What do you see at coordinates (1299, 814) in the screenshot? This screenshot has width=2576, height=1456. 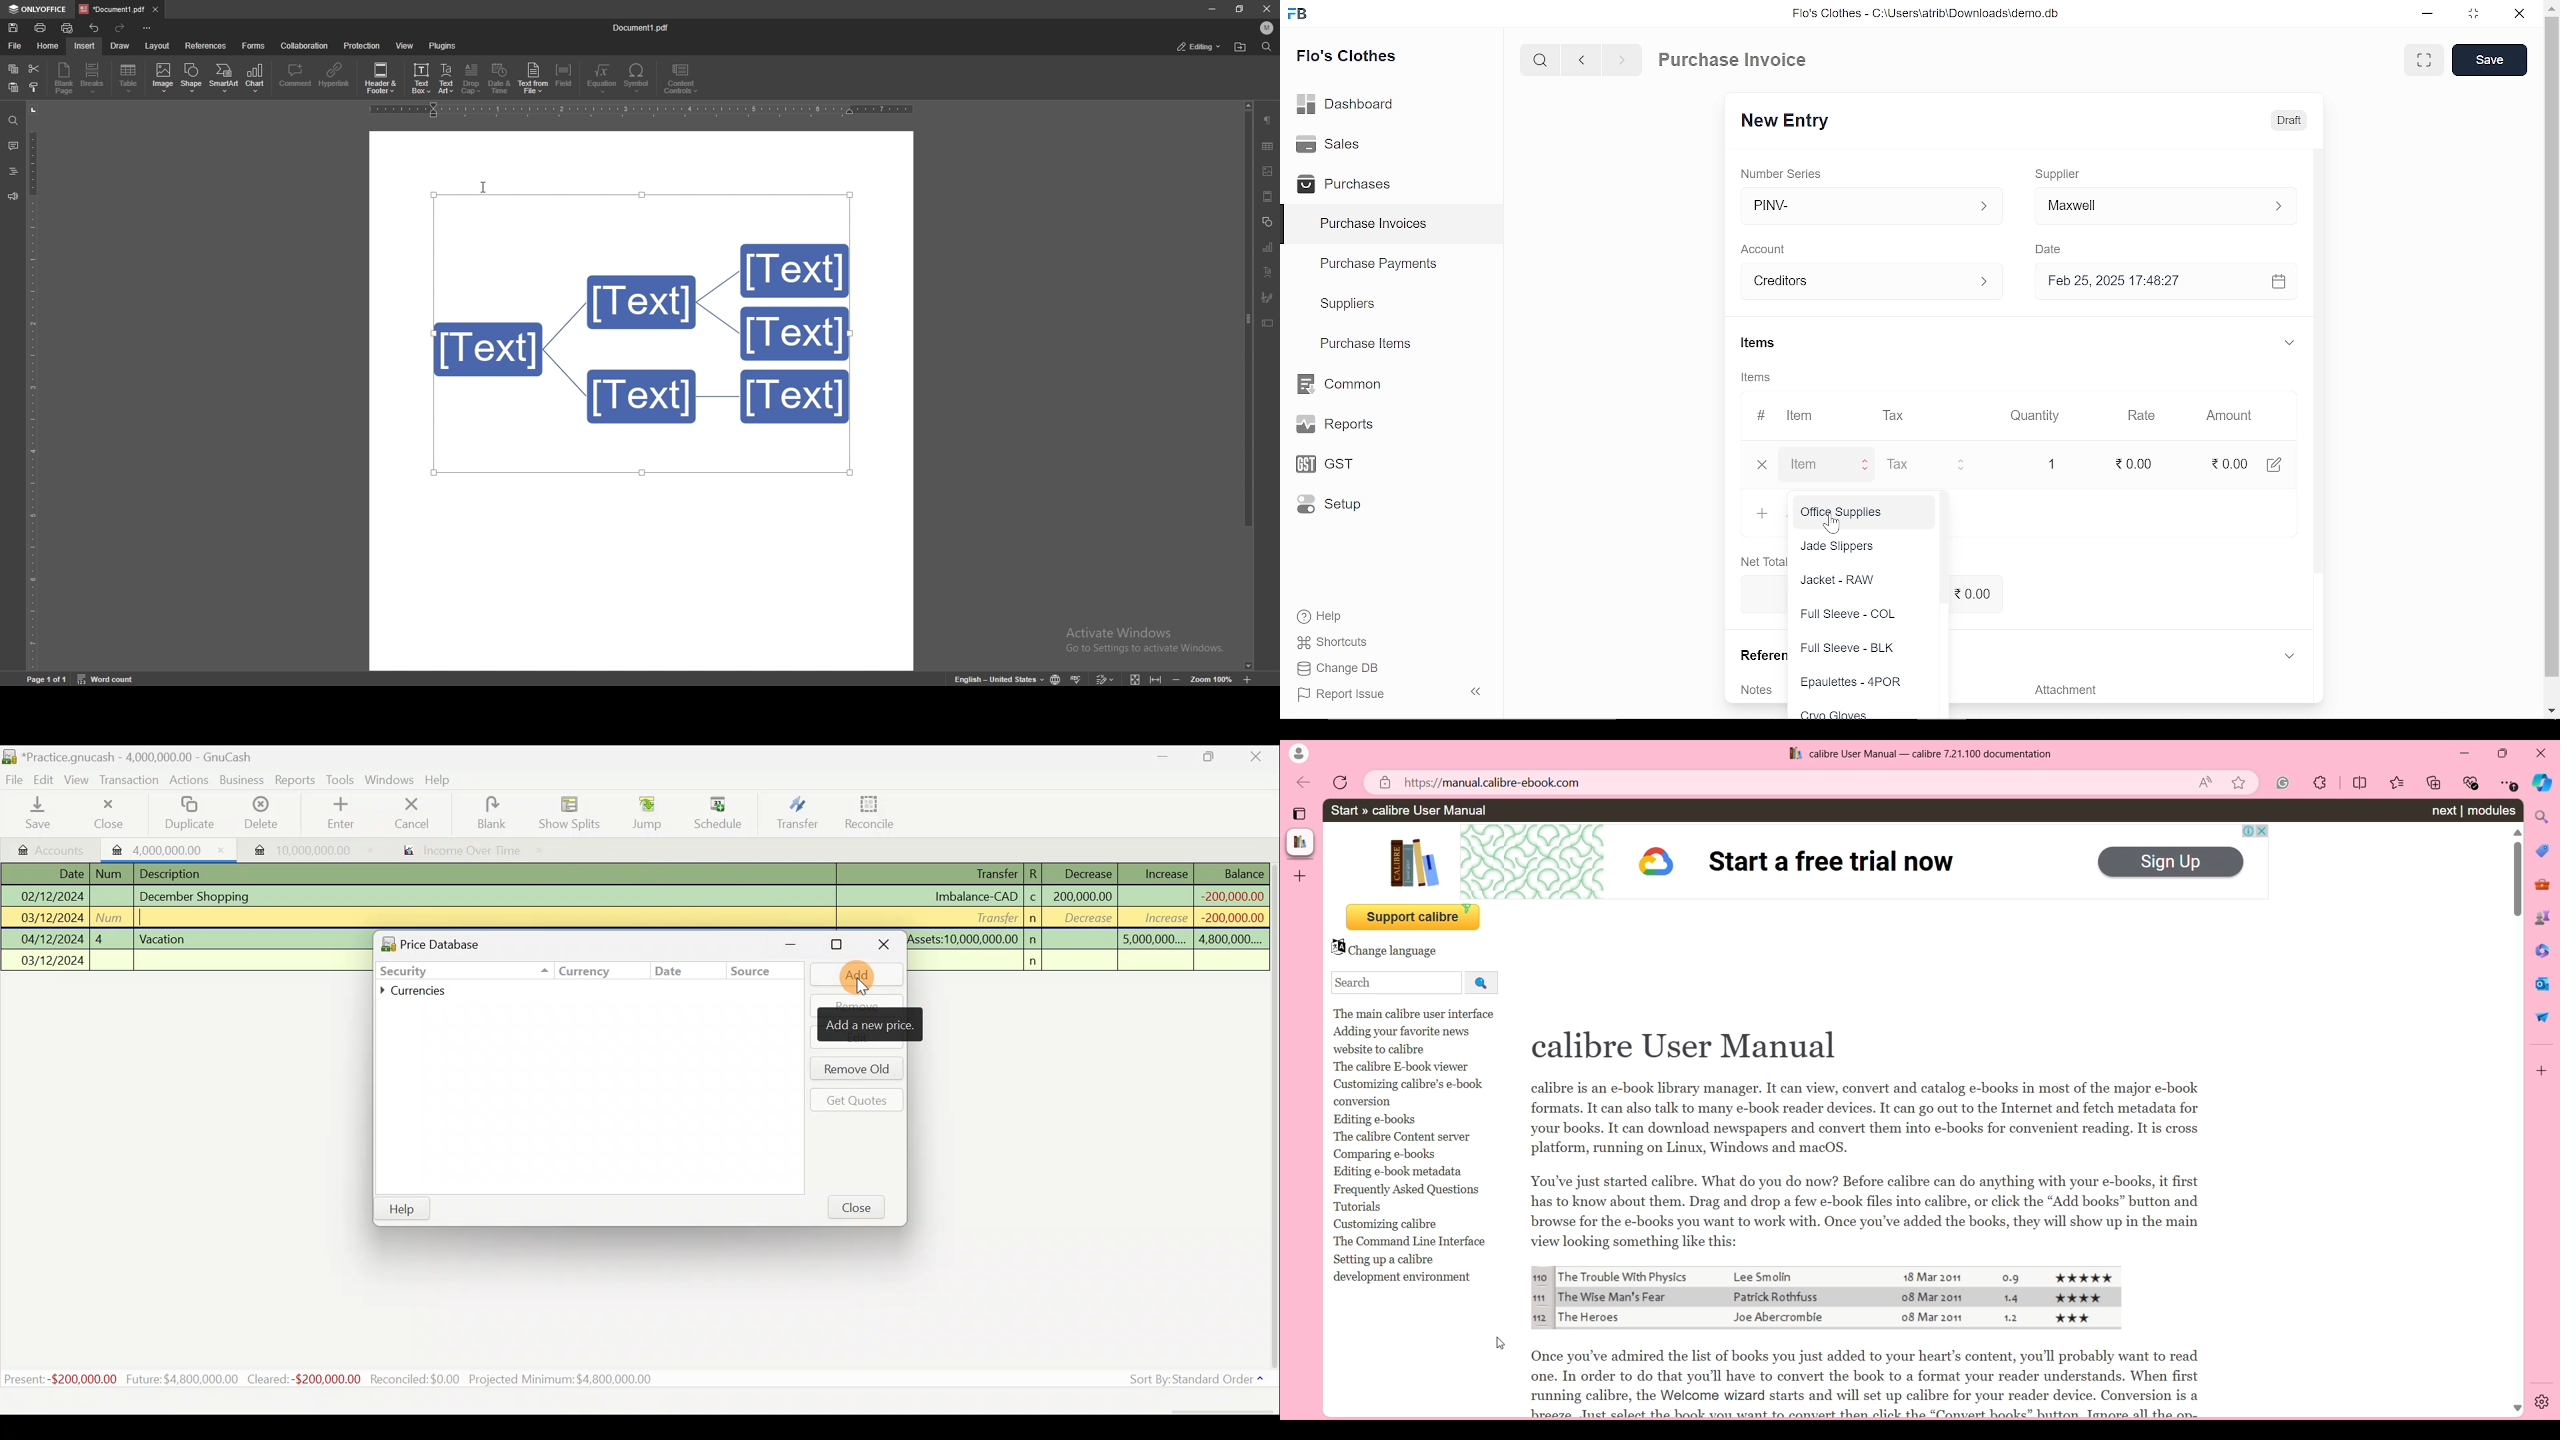 I see `Tab actions menu` at bounding box center [1299, 814].